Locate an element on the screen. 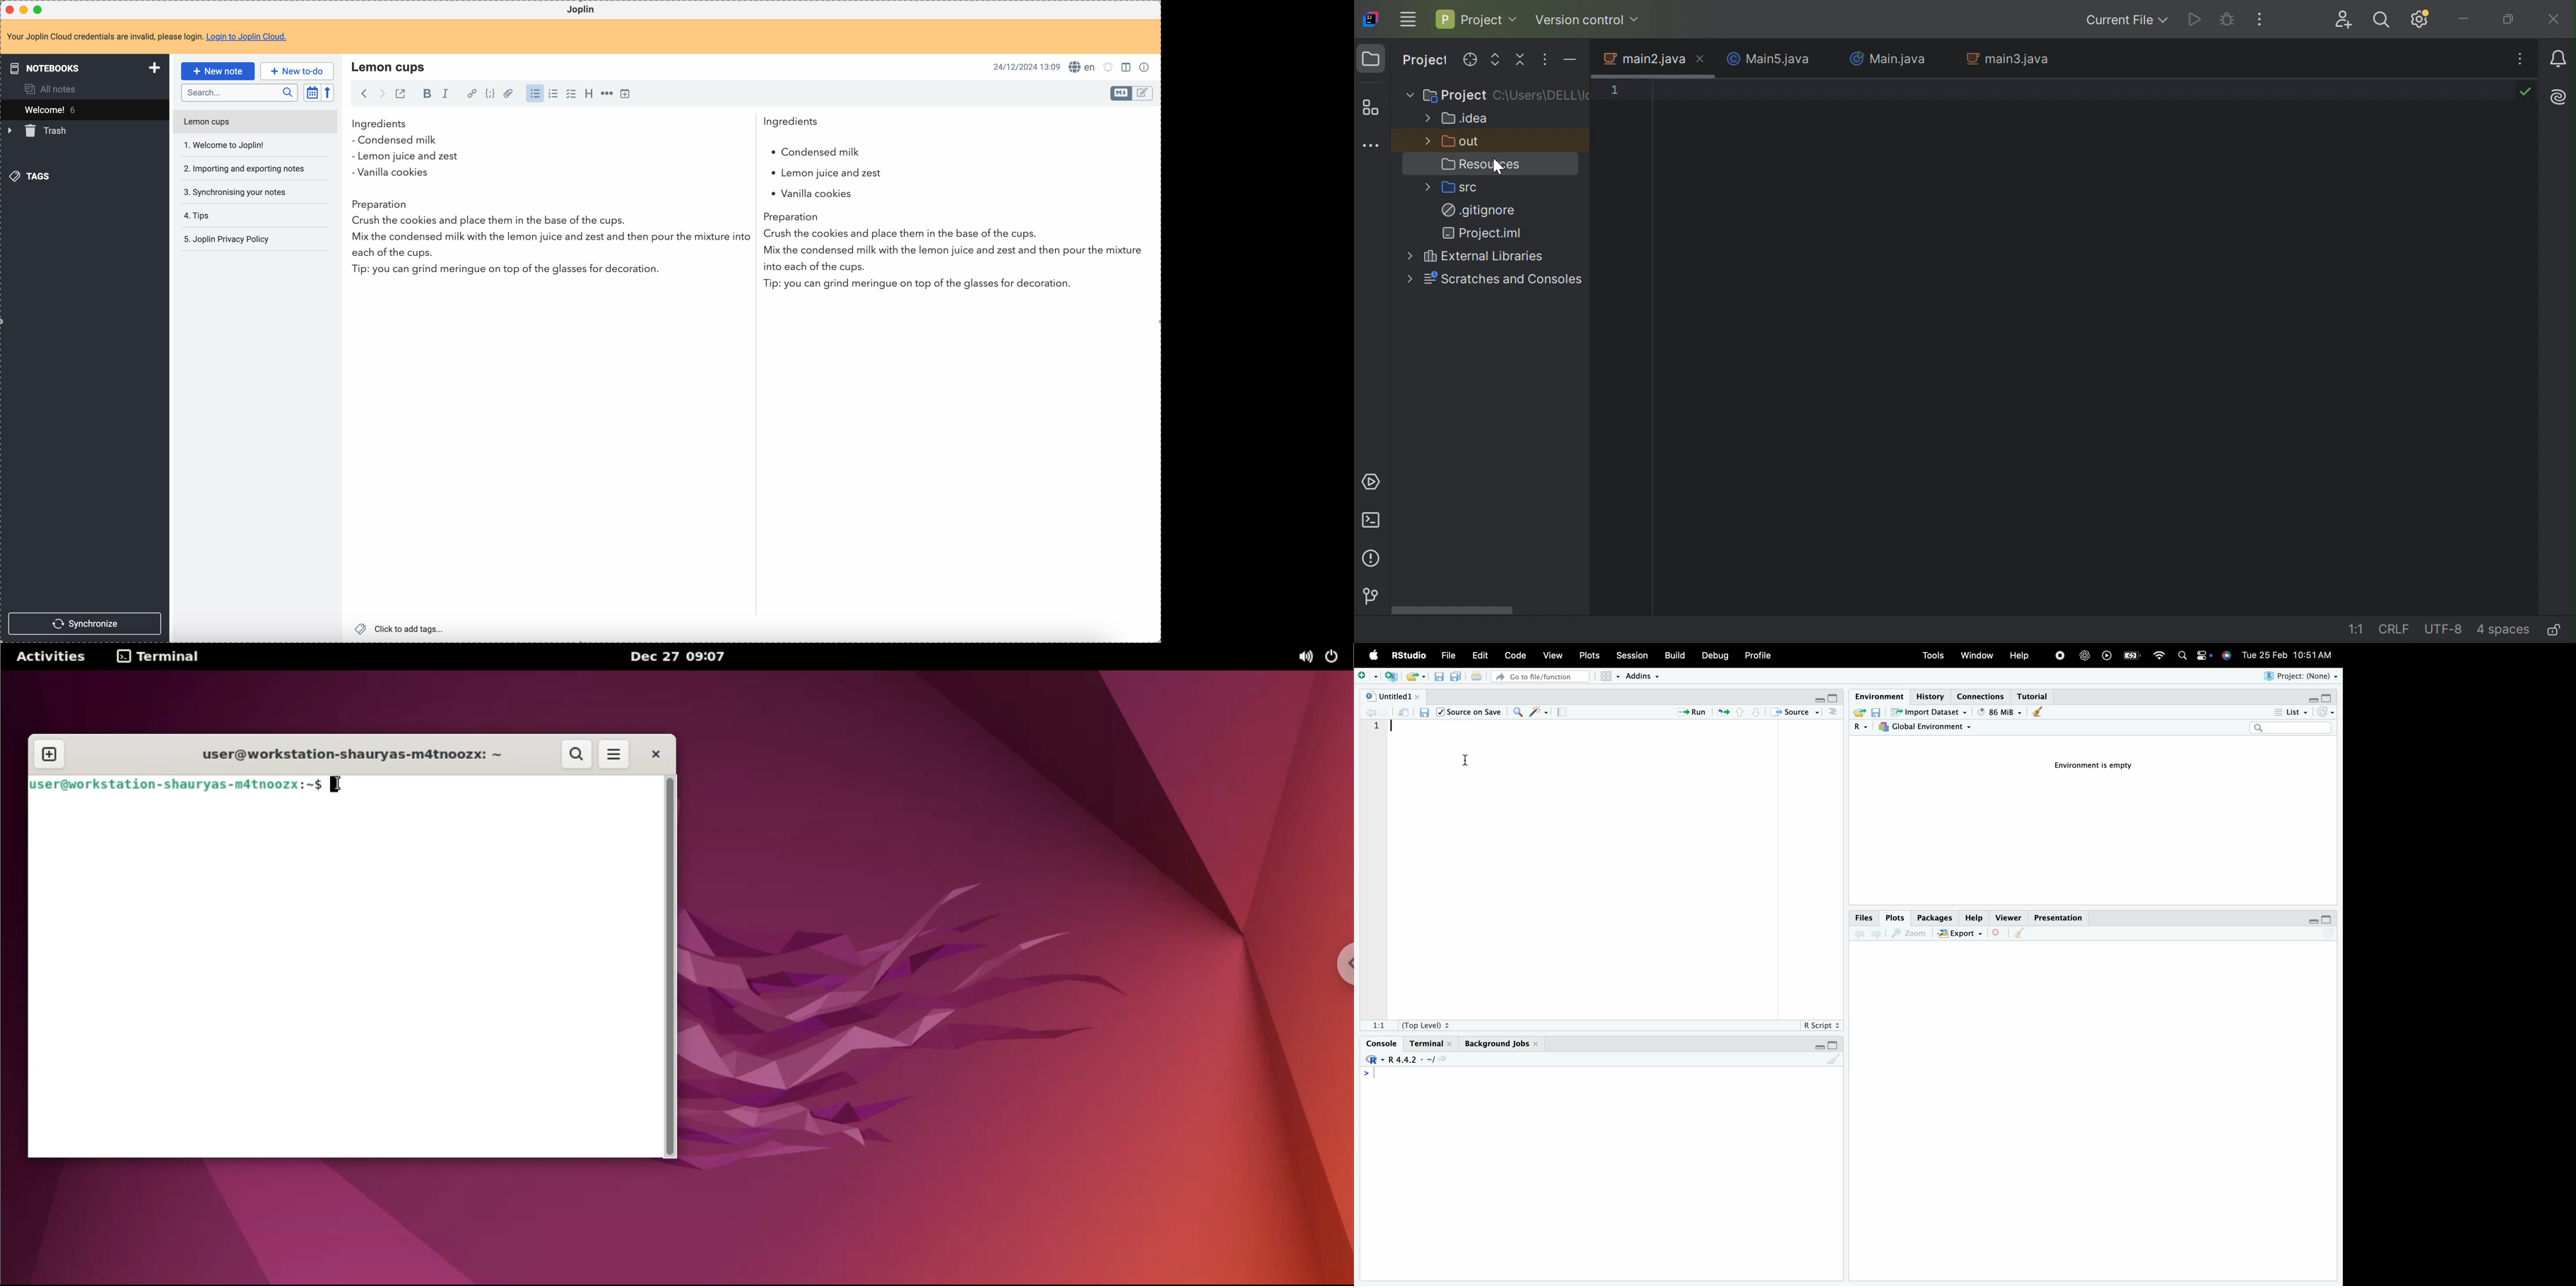  Viewer is located at coordinates (2008, 916).